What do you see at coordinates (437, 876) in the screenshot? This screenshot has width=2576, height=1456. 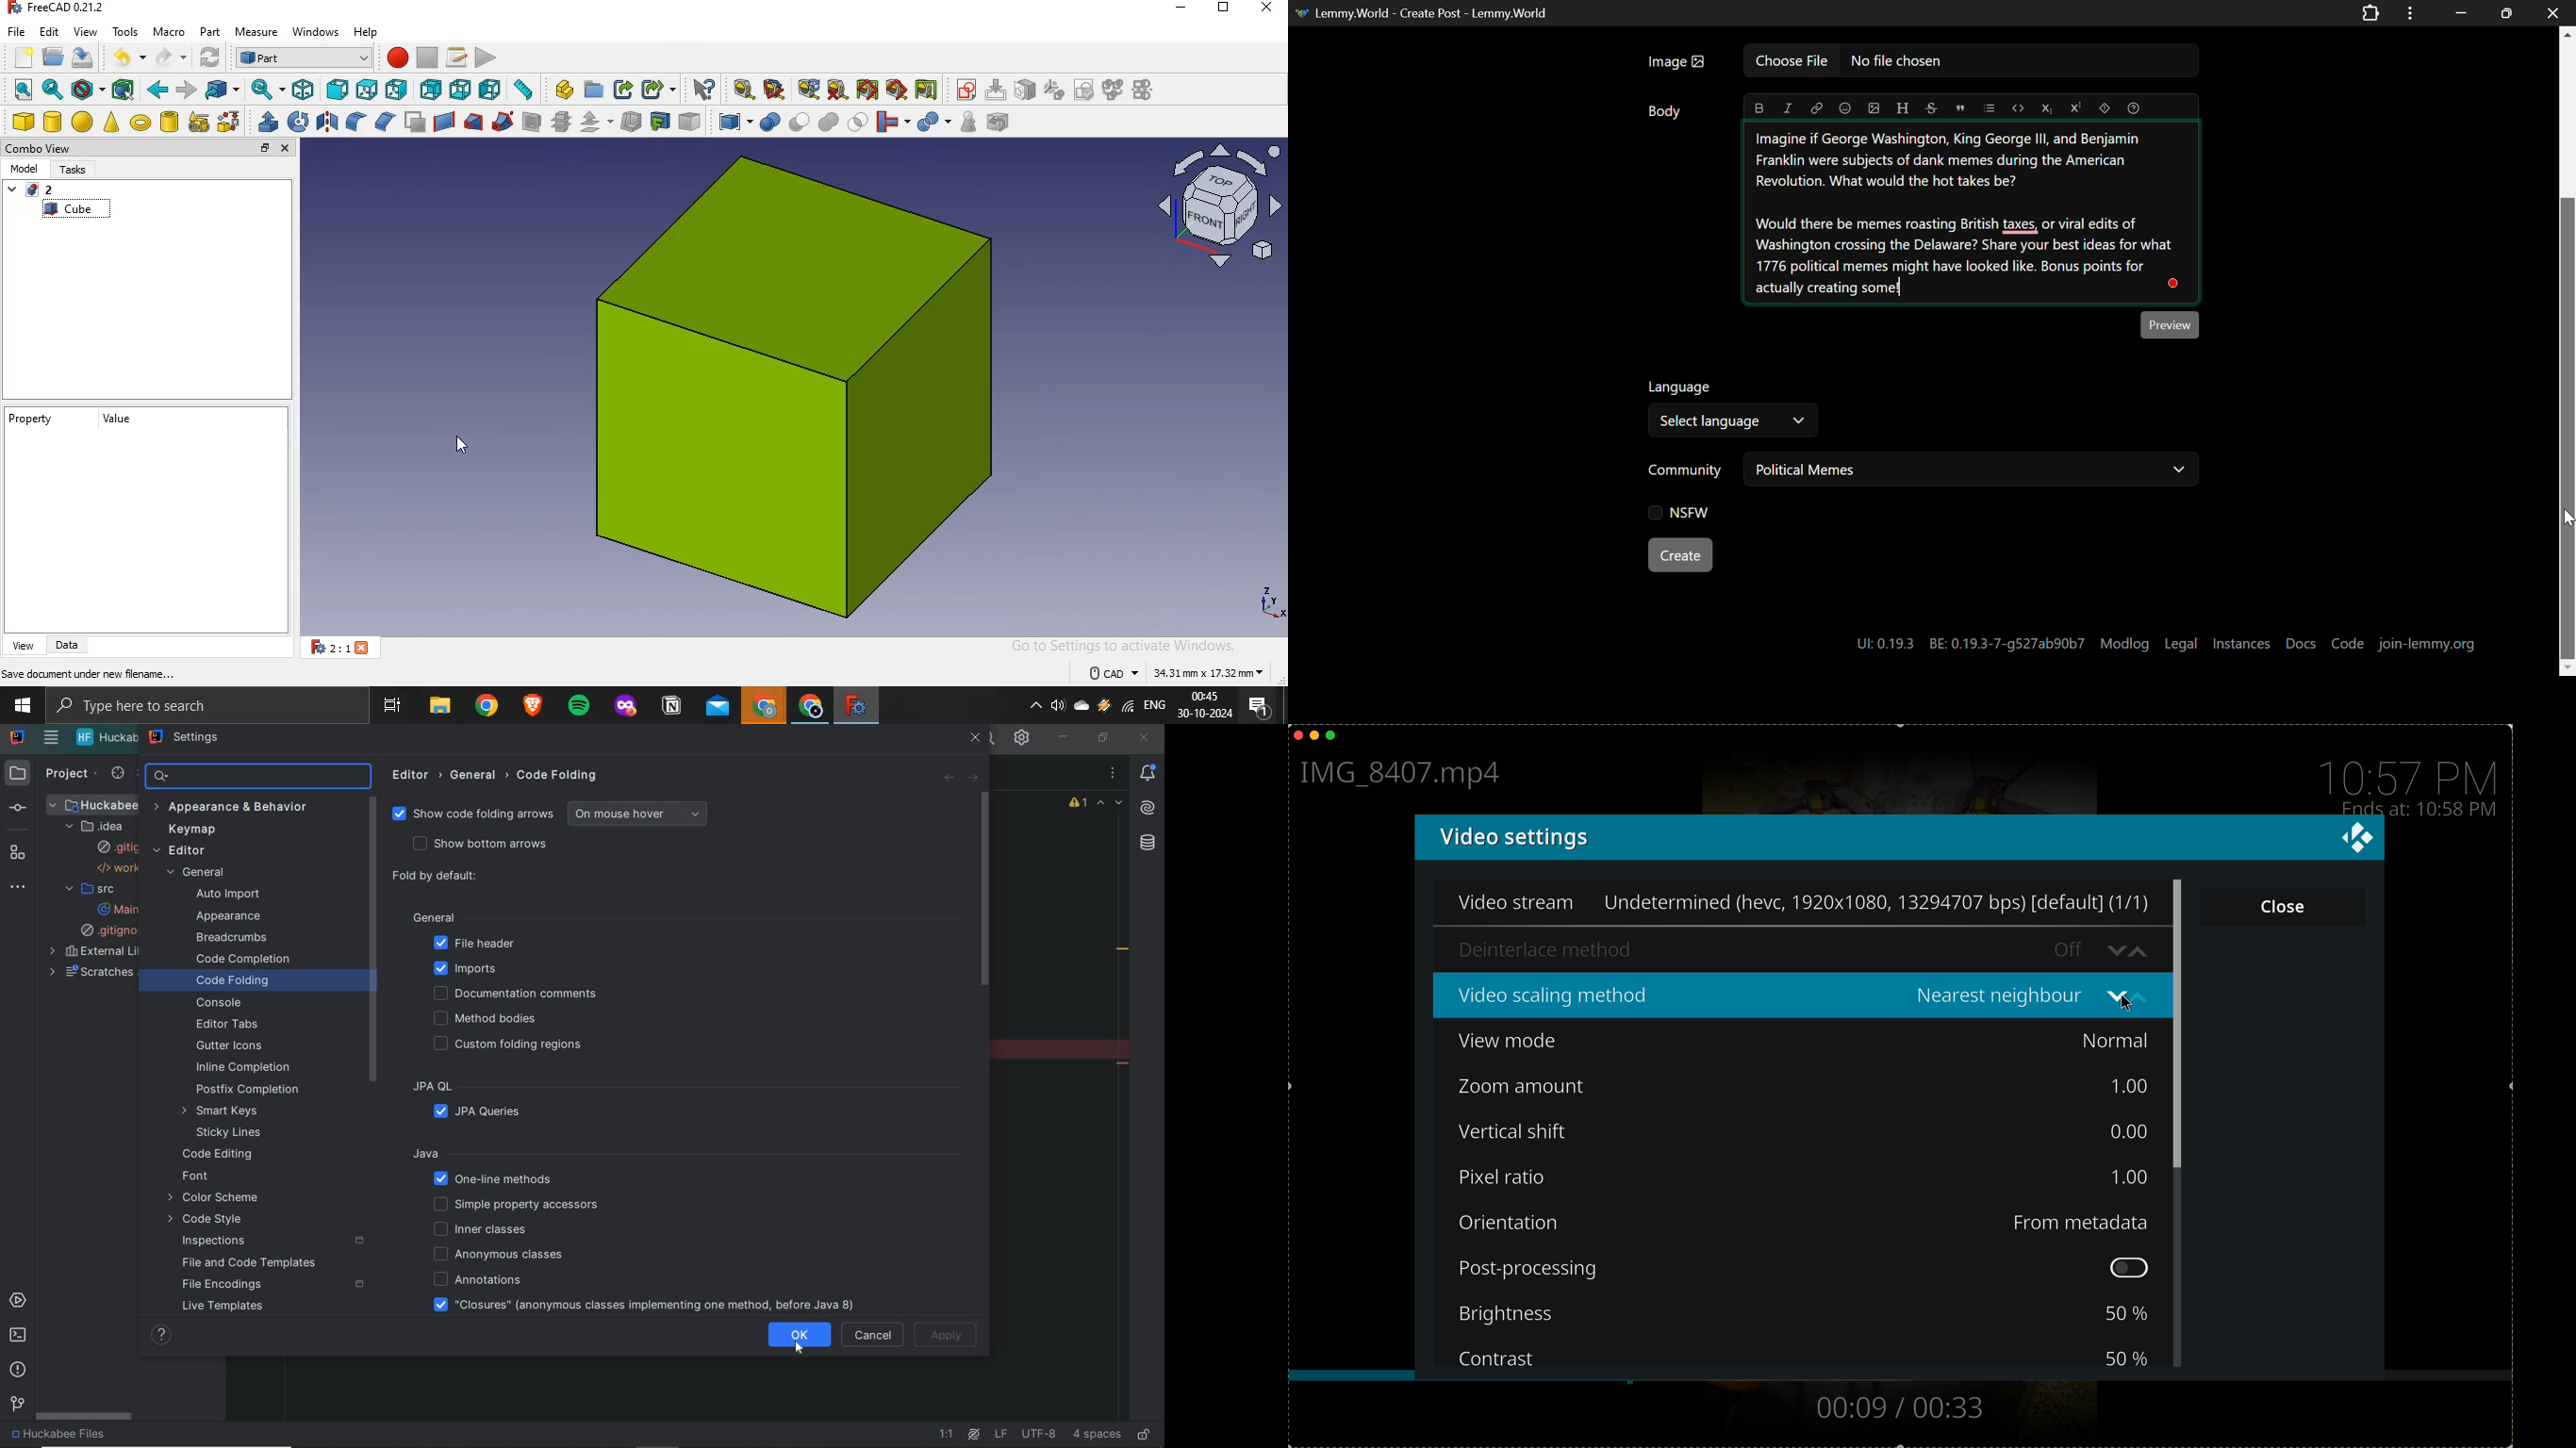 I see `fold by default` at bounding box center [437, 876].